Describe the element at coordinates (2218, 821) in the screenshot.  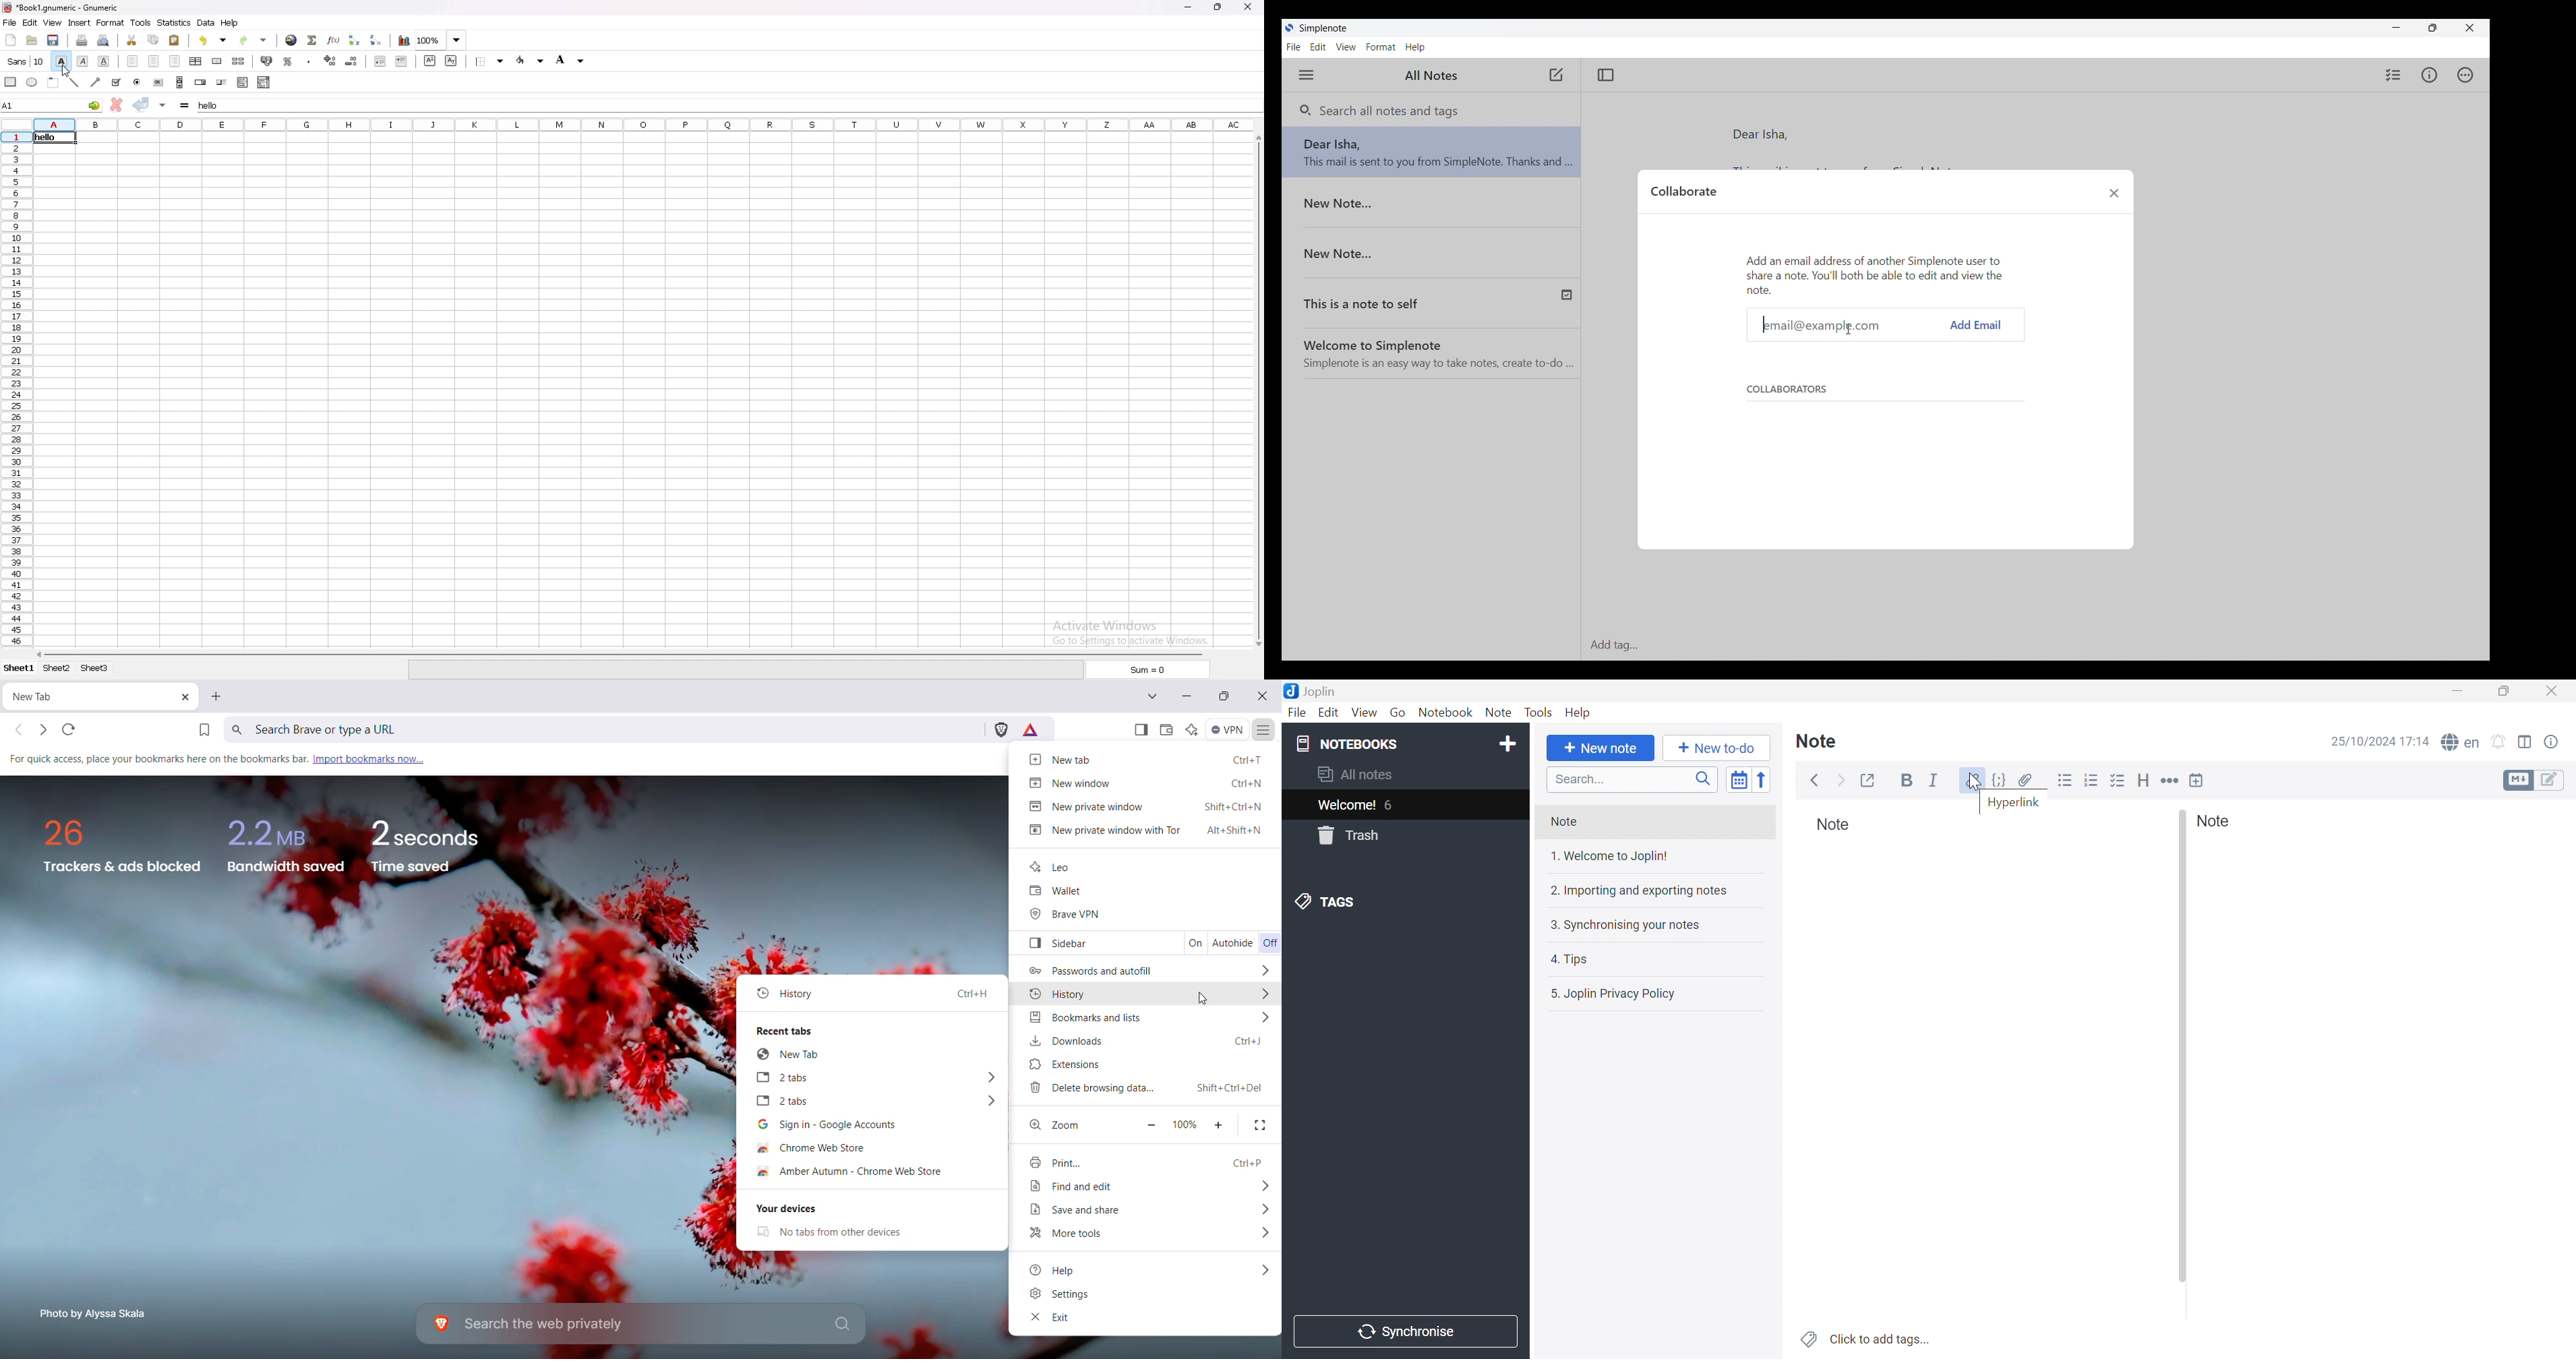
I see `Note` at that location.